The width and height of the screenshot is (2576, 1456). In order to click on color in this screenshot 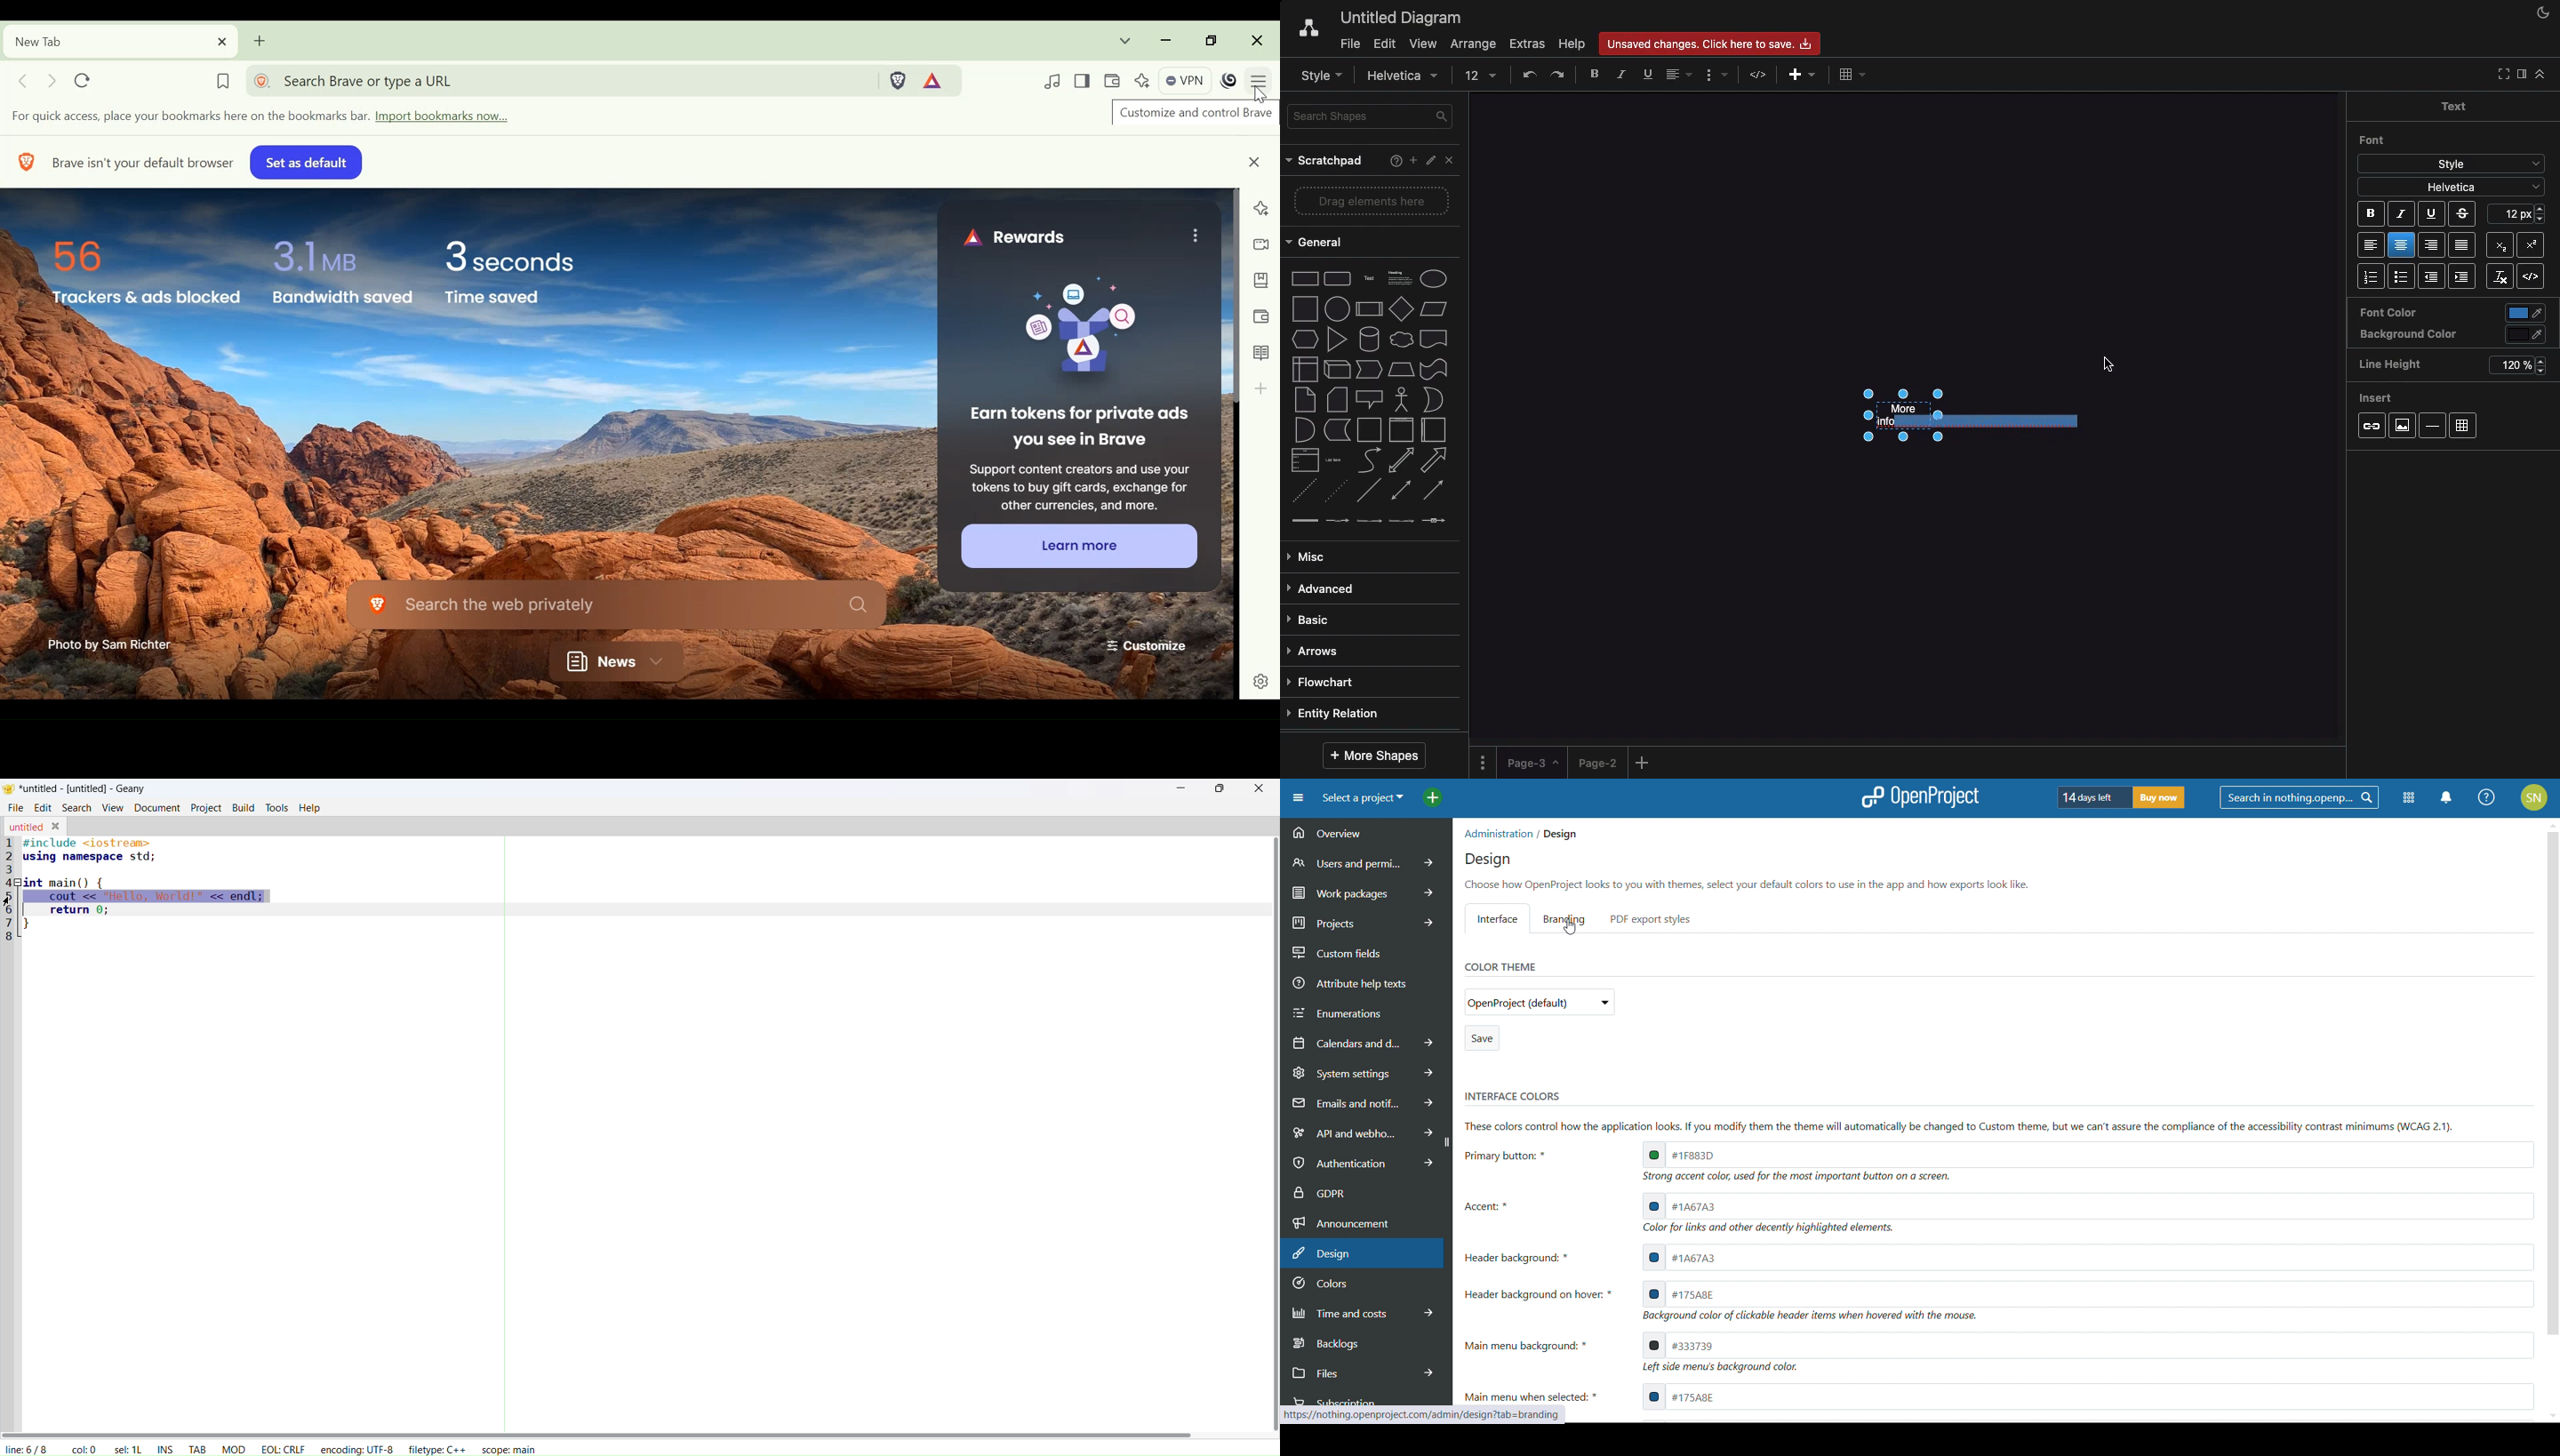, I will do `click(2526, 314)`.